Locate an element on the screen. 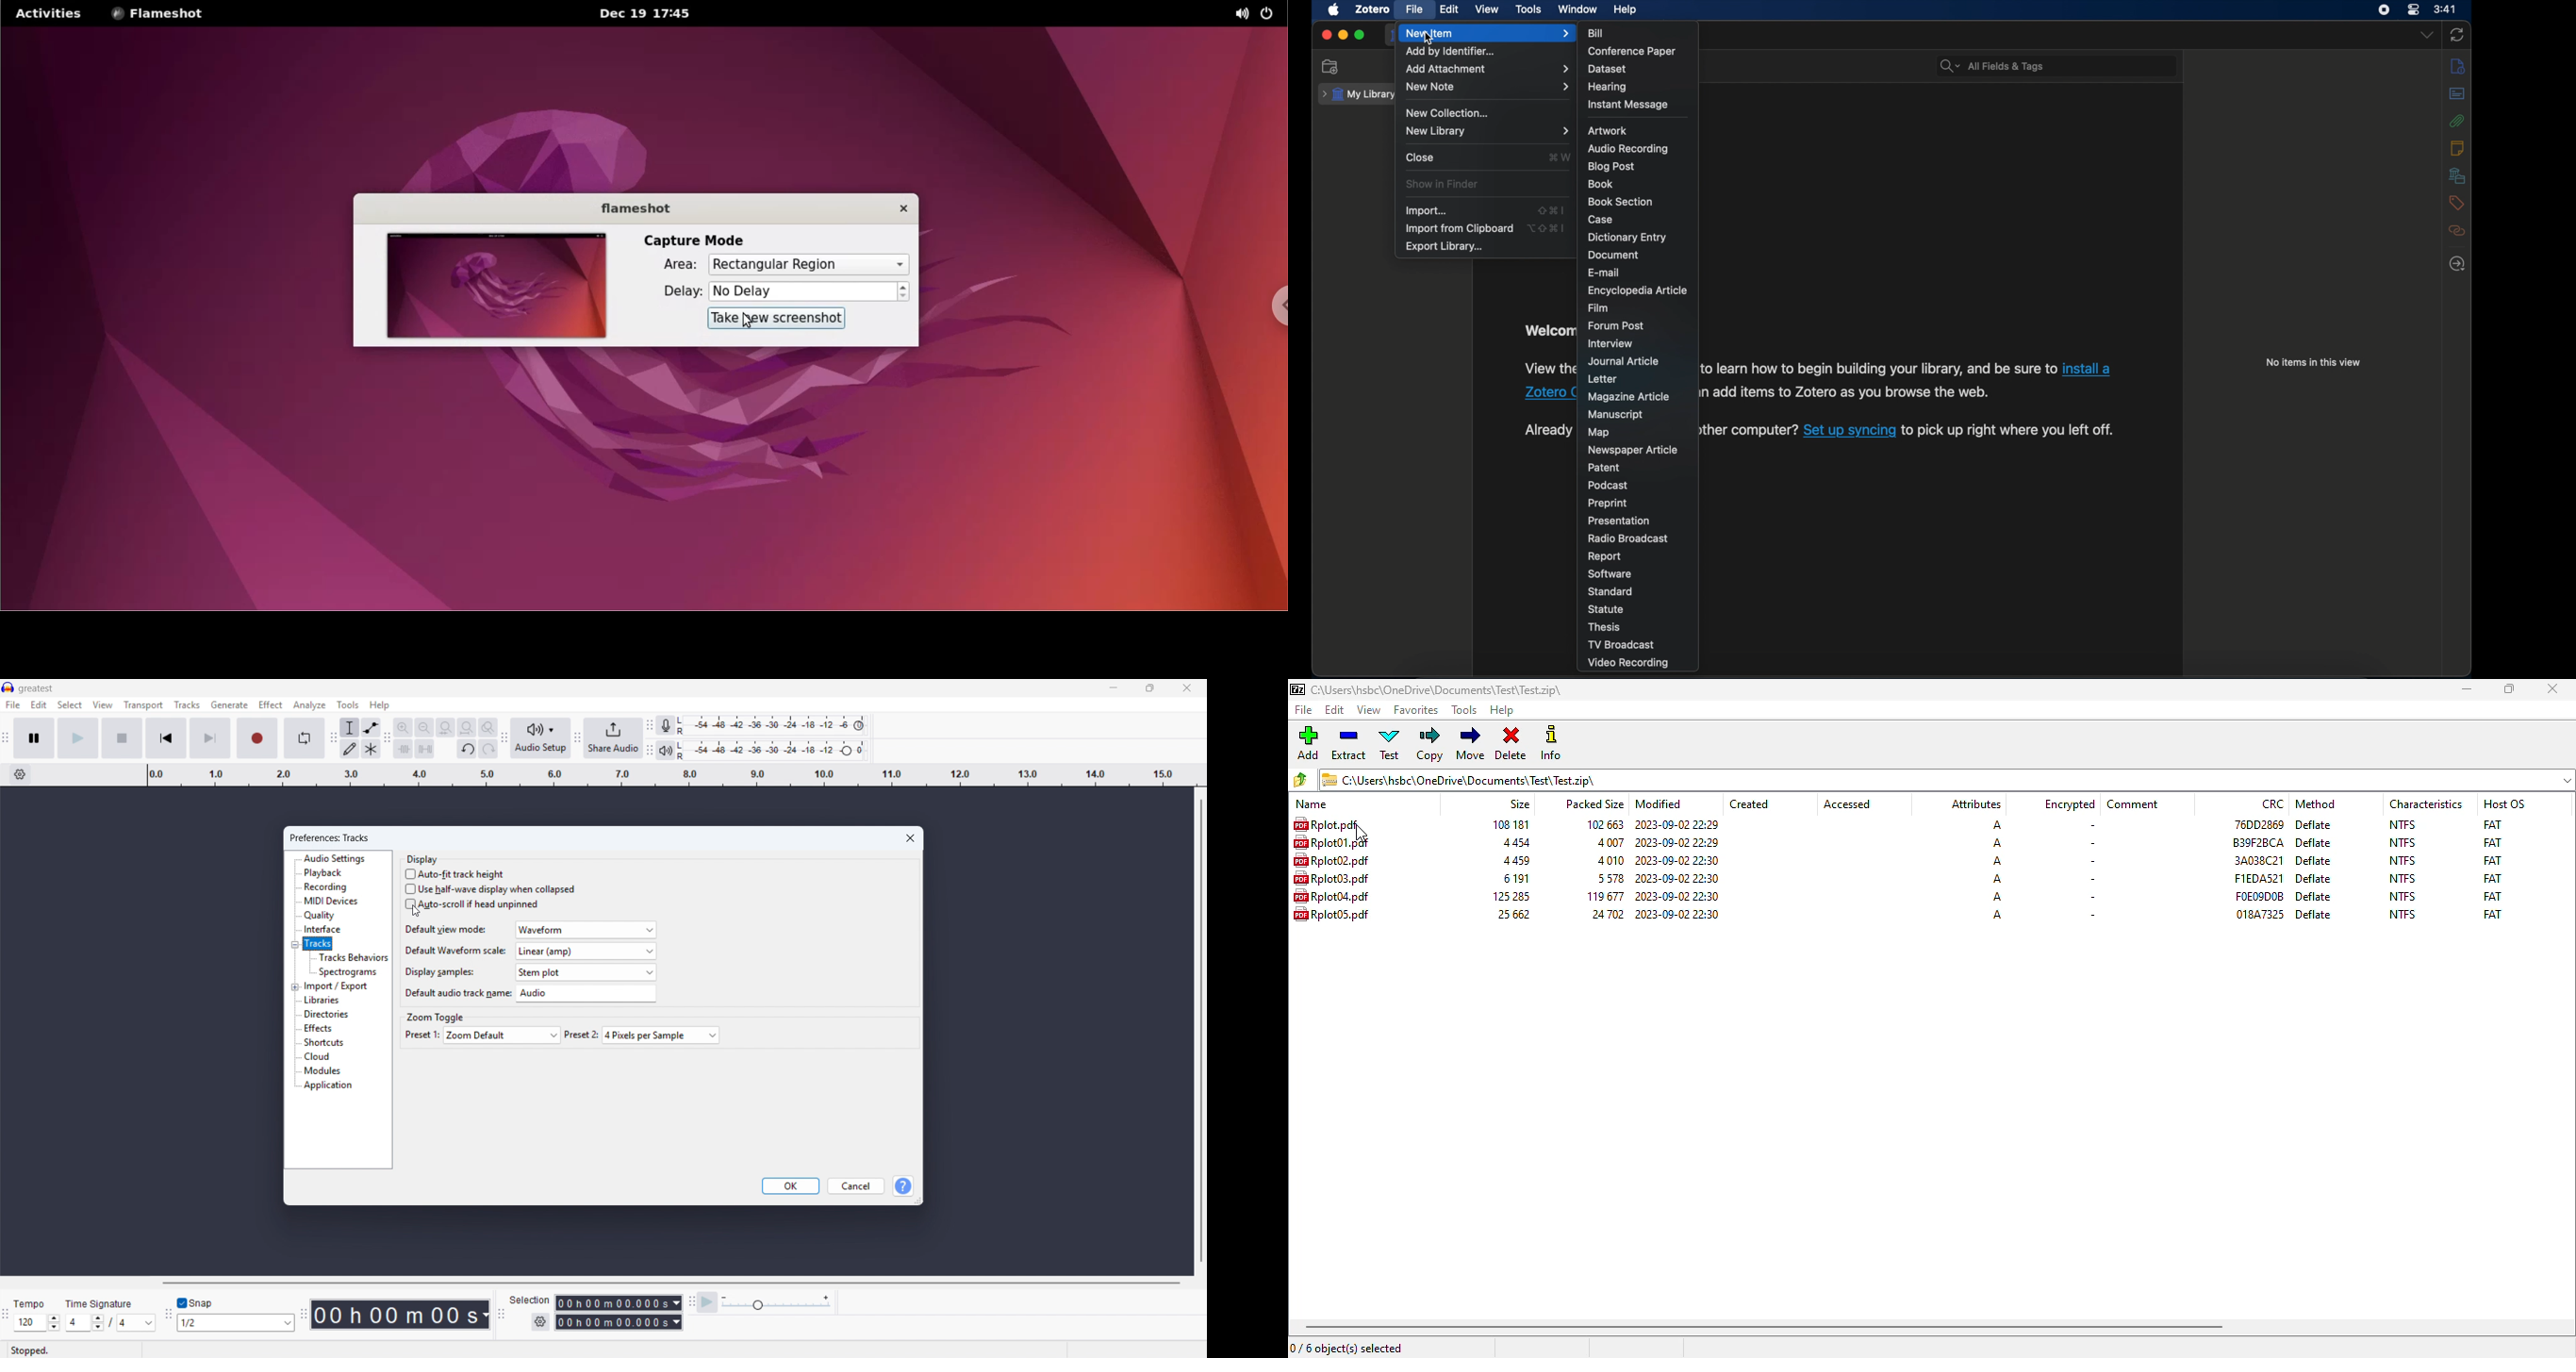 This screenshot has width=2576, height=1372. Horizontal scroll bar  is located at coordinates (668, 1283).